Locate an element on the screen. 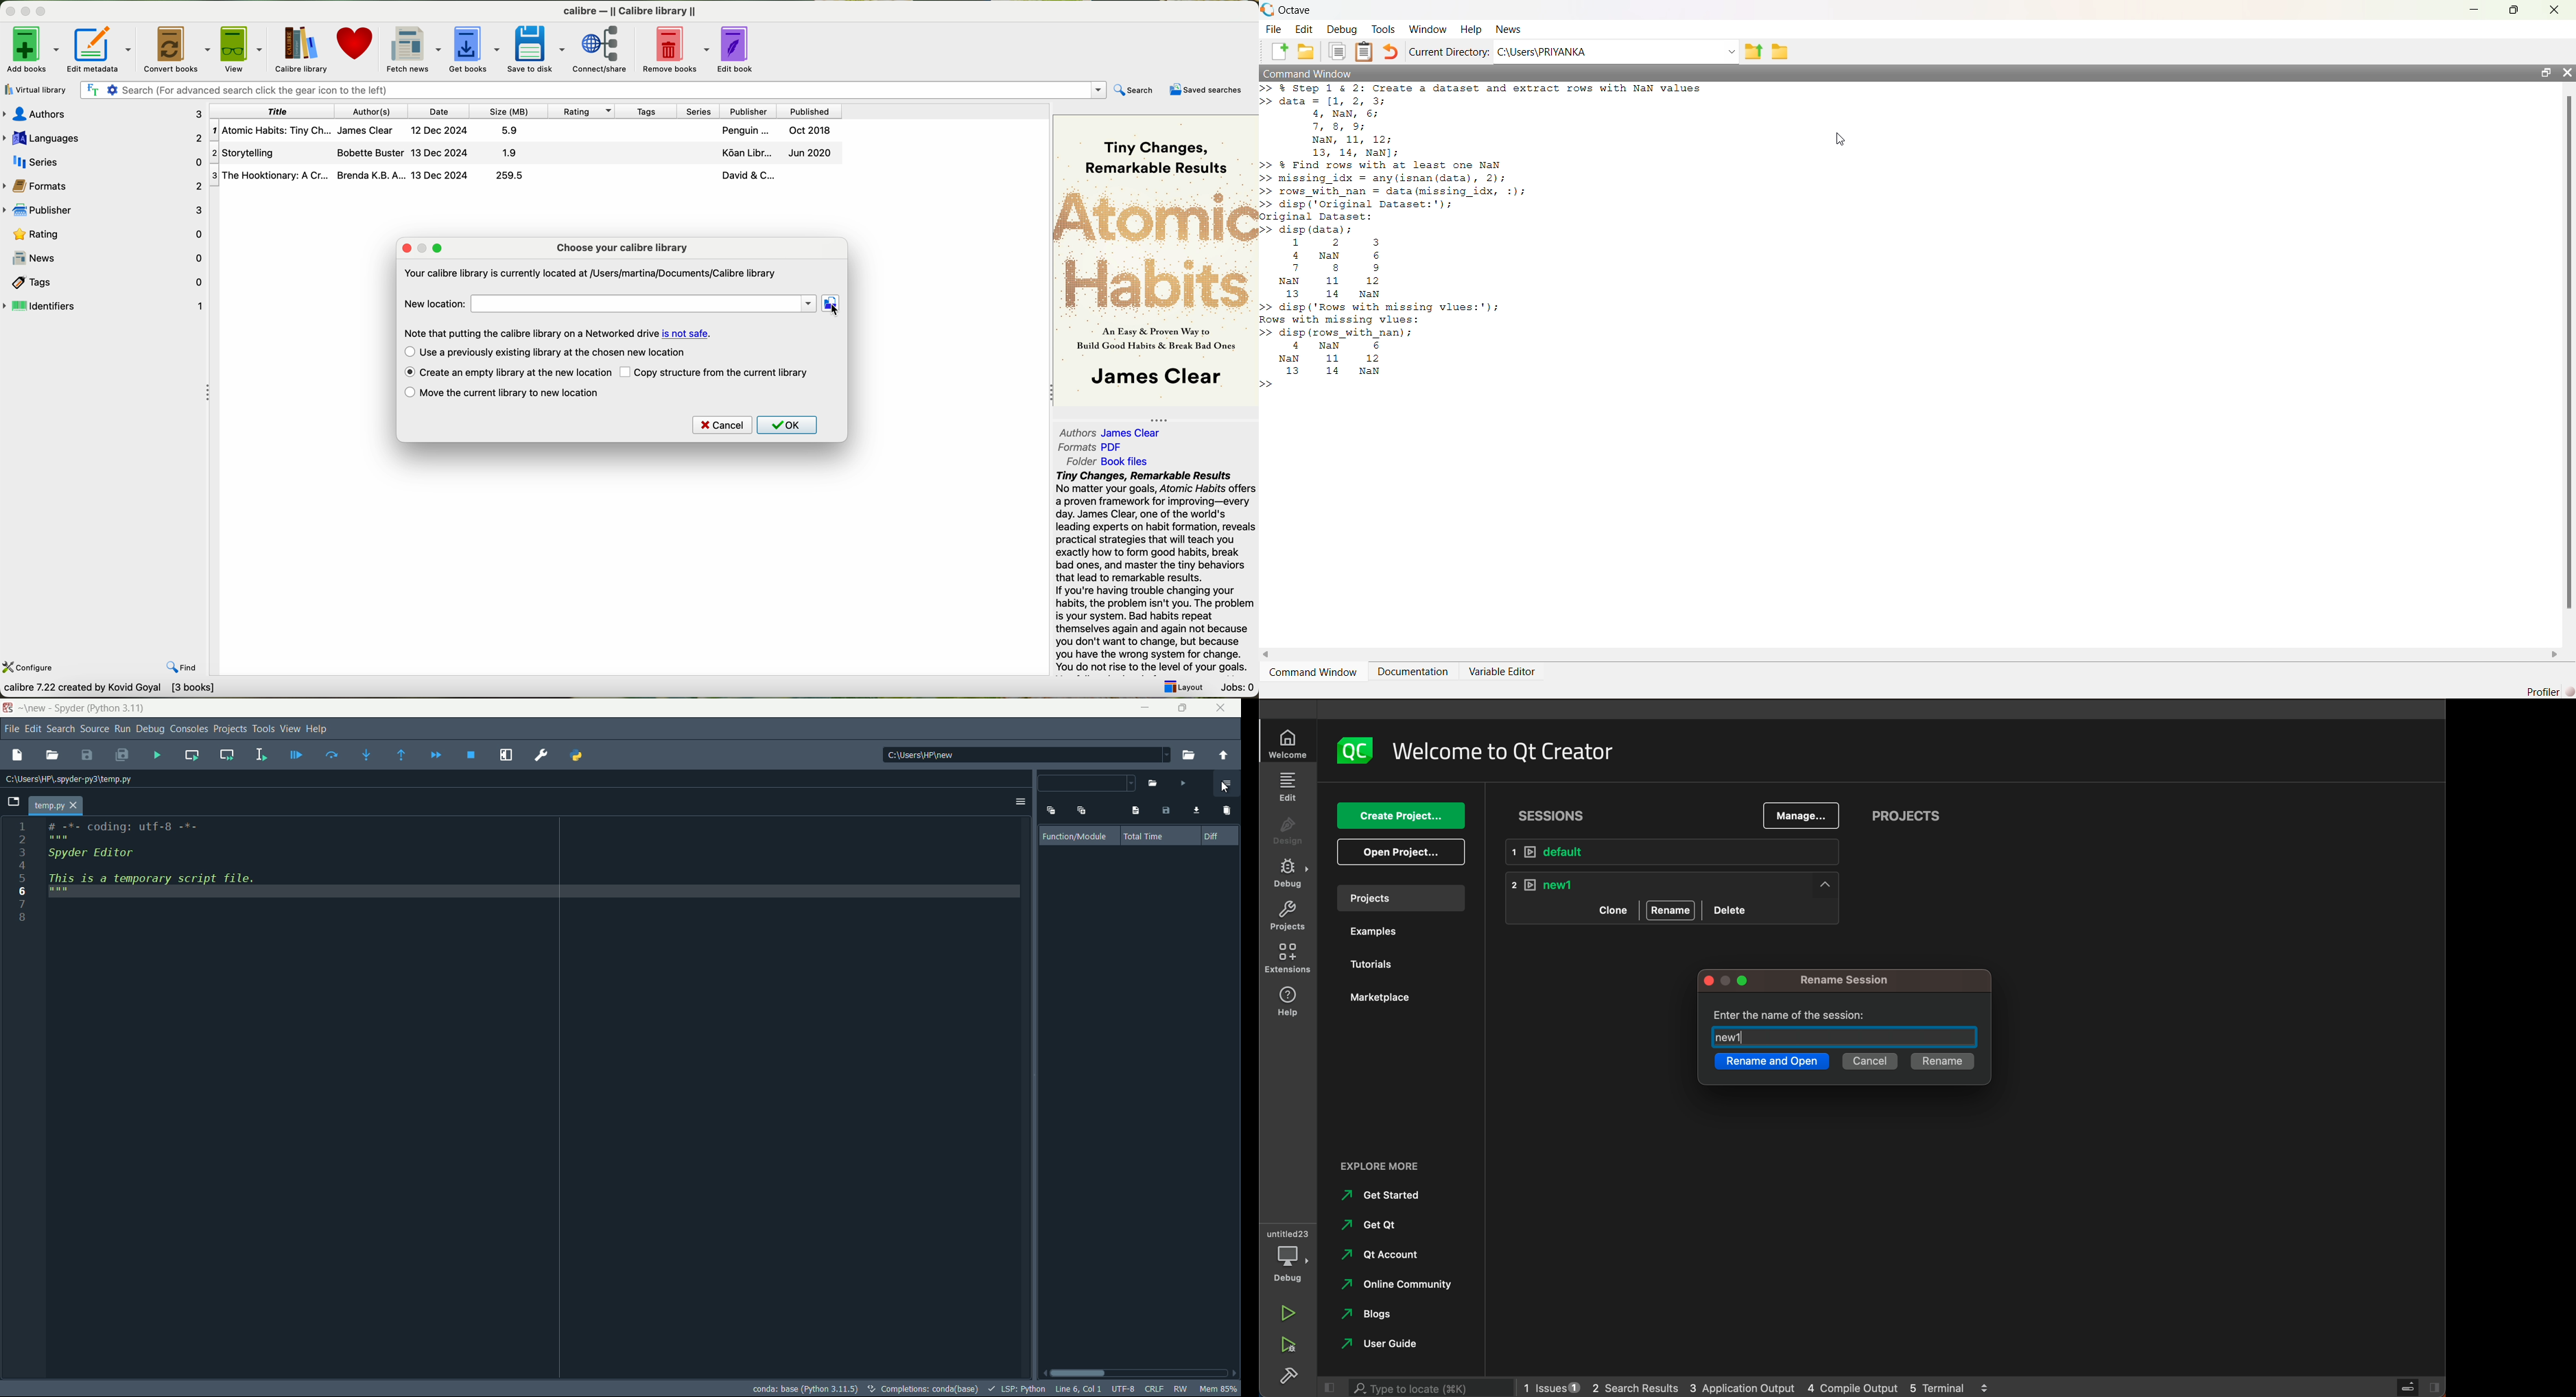 Image resolution: width=2576 pixels, height=1400 pixels. publisher is located at coordinates (106, 211).